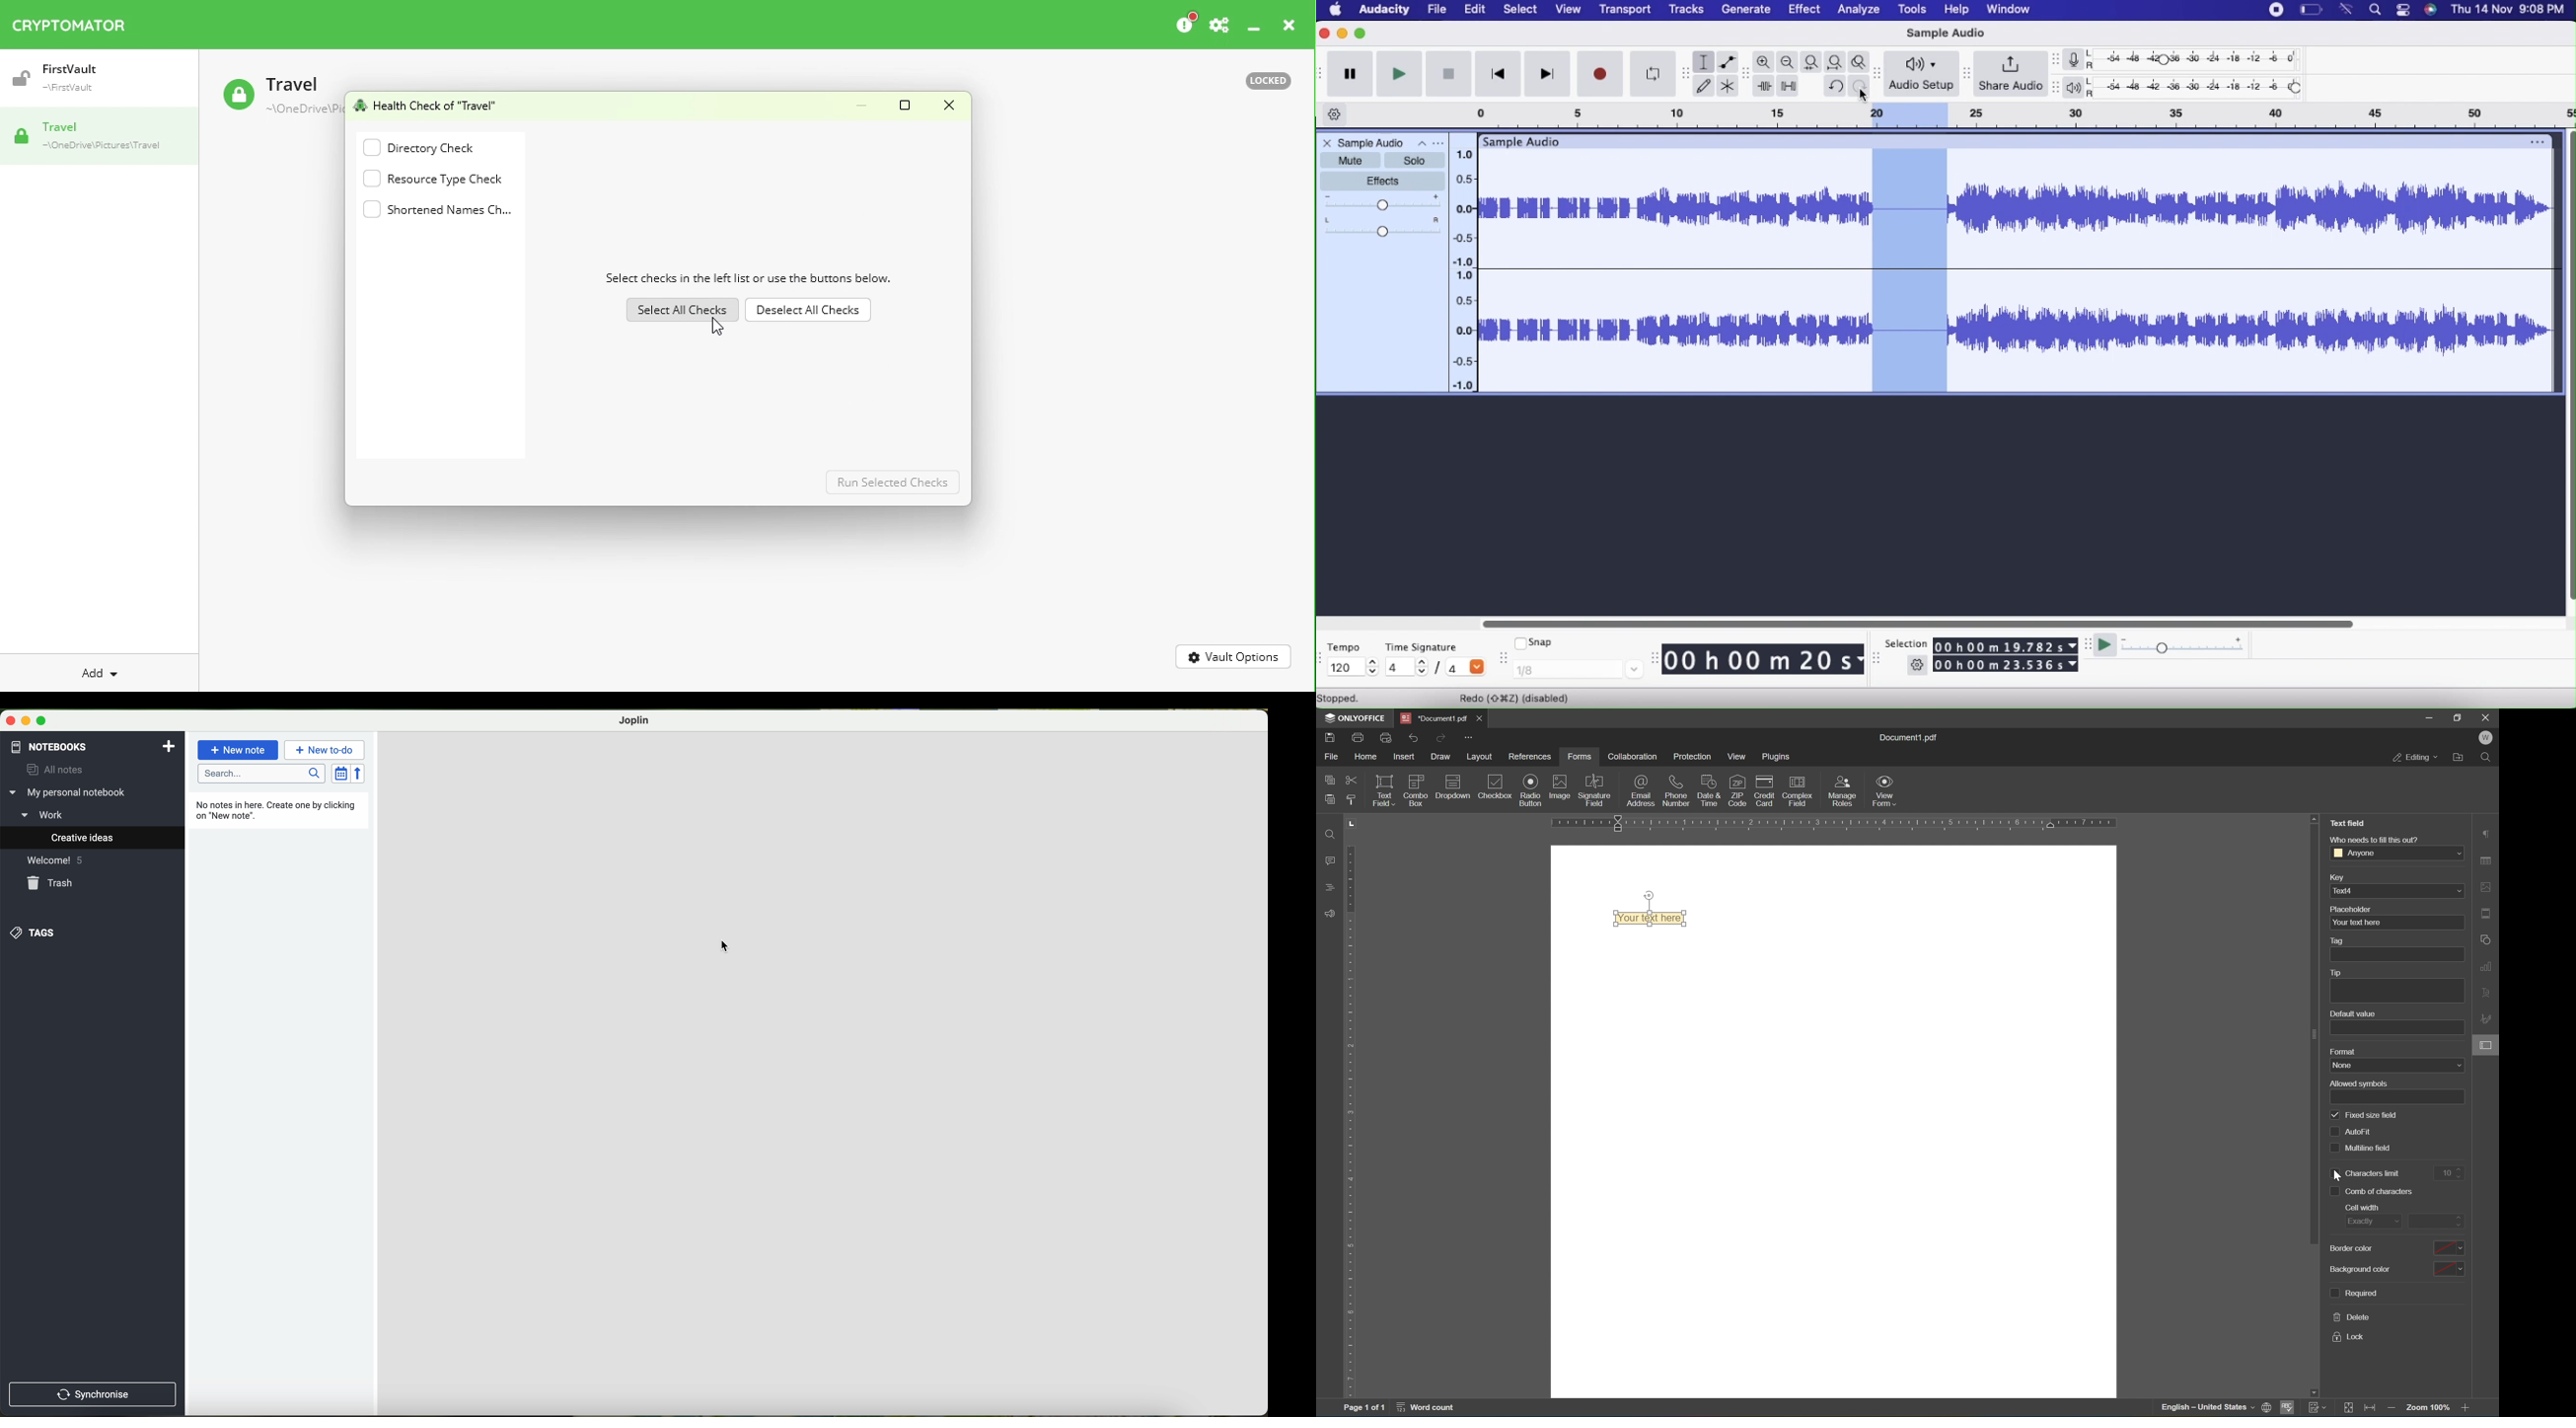 This screenshot has height=1428, width=2576. What do you see at coordinates (1221, 25) in the screenshot?
I see `Settings` at bounding box center [1221, 25].